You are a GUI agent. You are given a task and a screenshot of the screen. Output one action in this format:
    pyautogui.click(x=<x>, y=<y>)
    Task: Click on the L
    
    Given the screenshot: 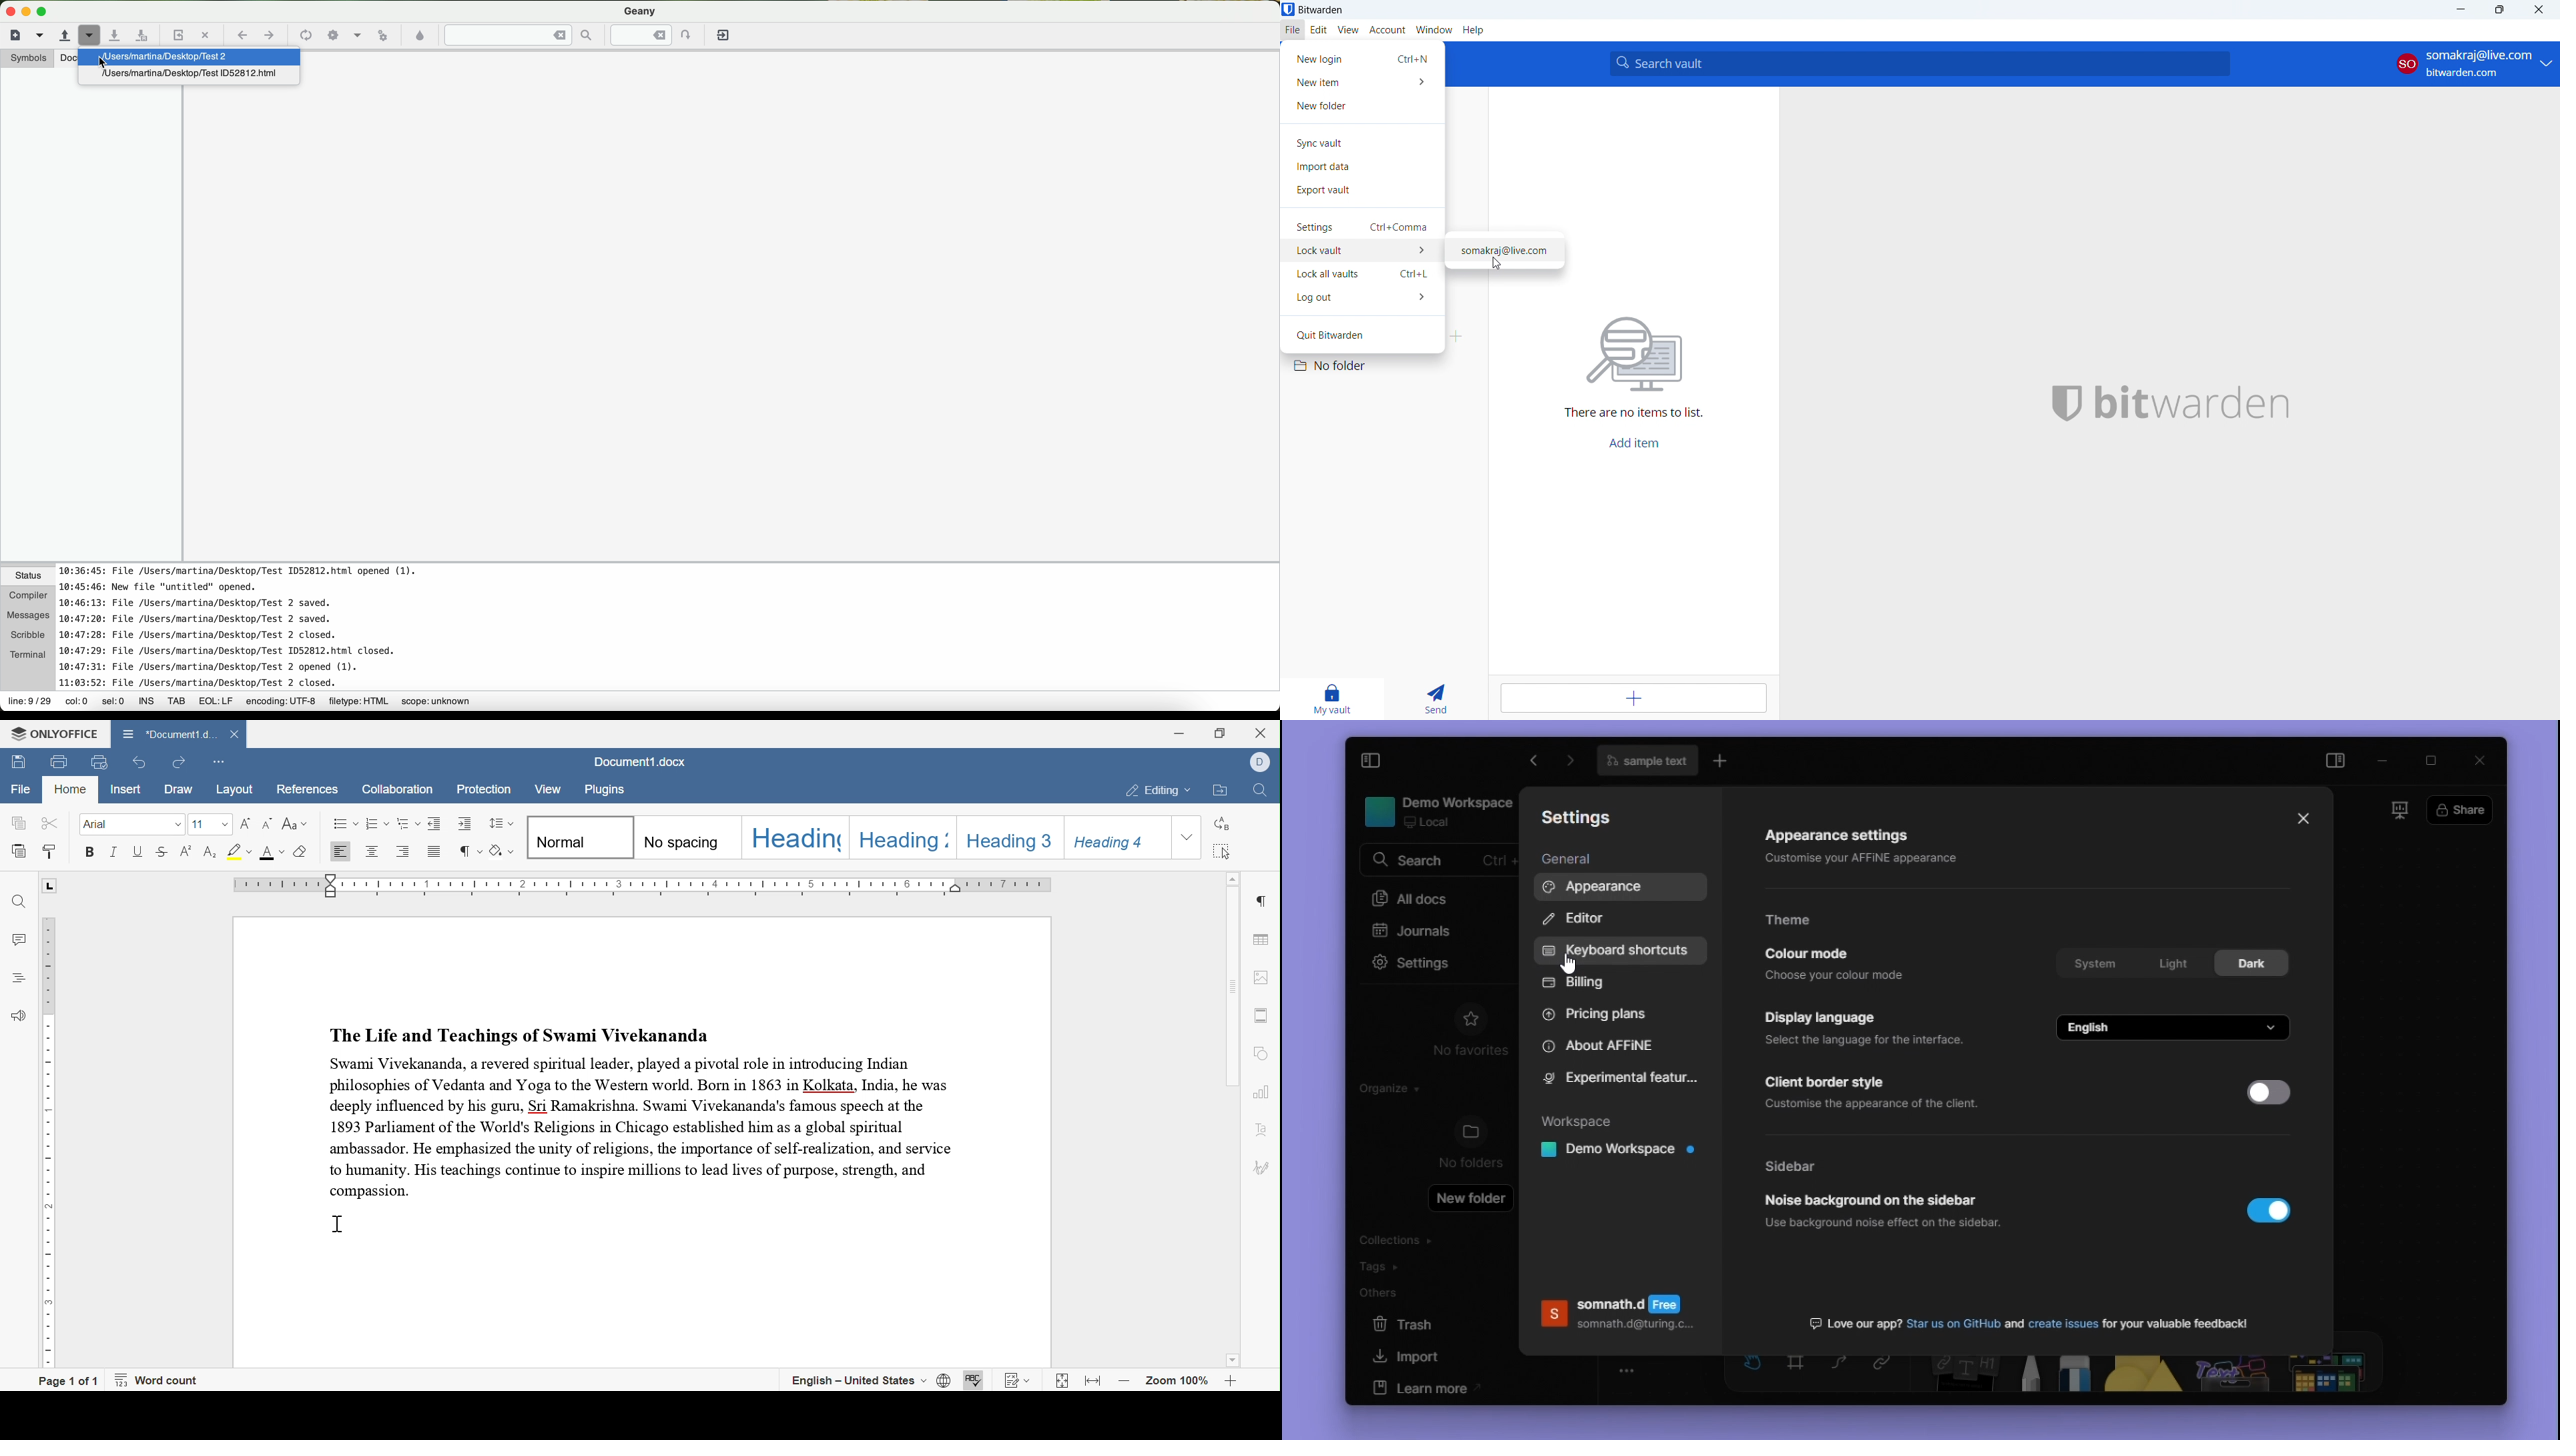 What is the action you would take?
    pyautogui.click(x=51, y=887)
    